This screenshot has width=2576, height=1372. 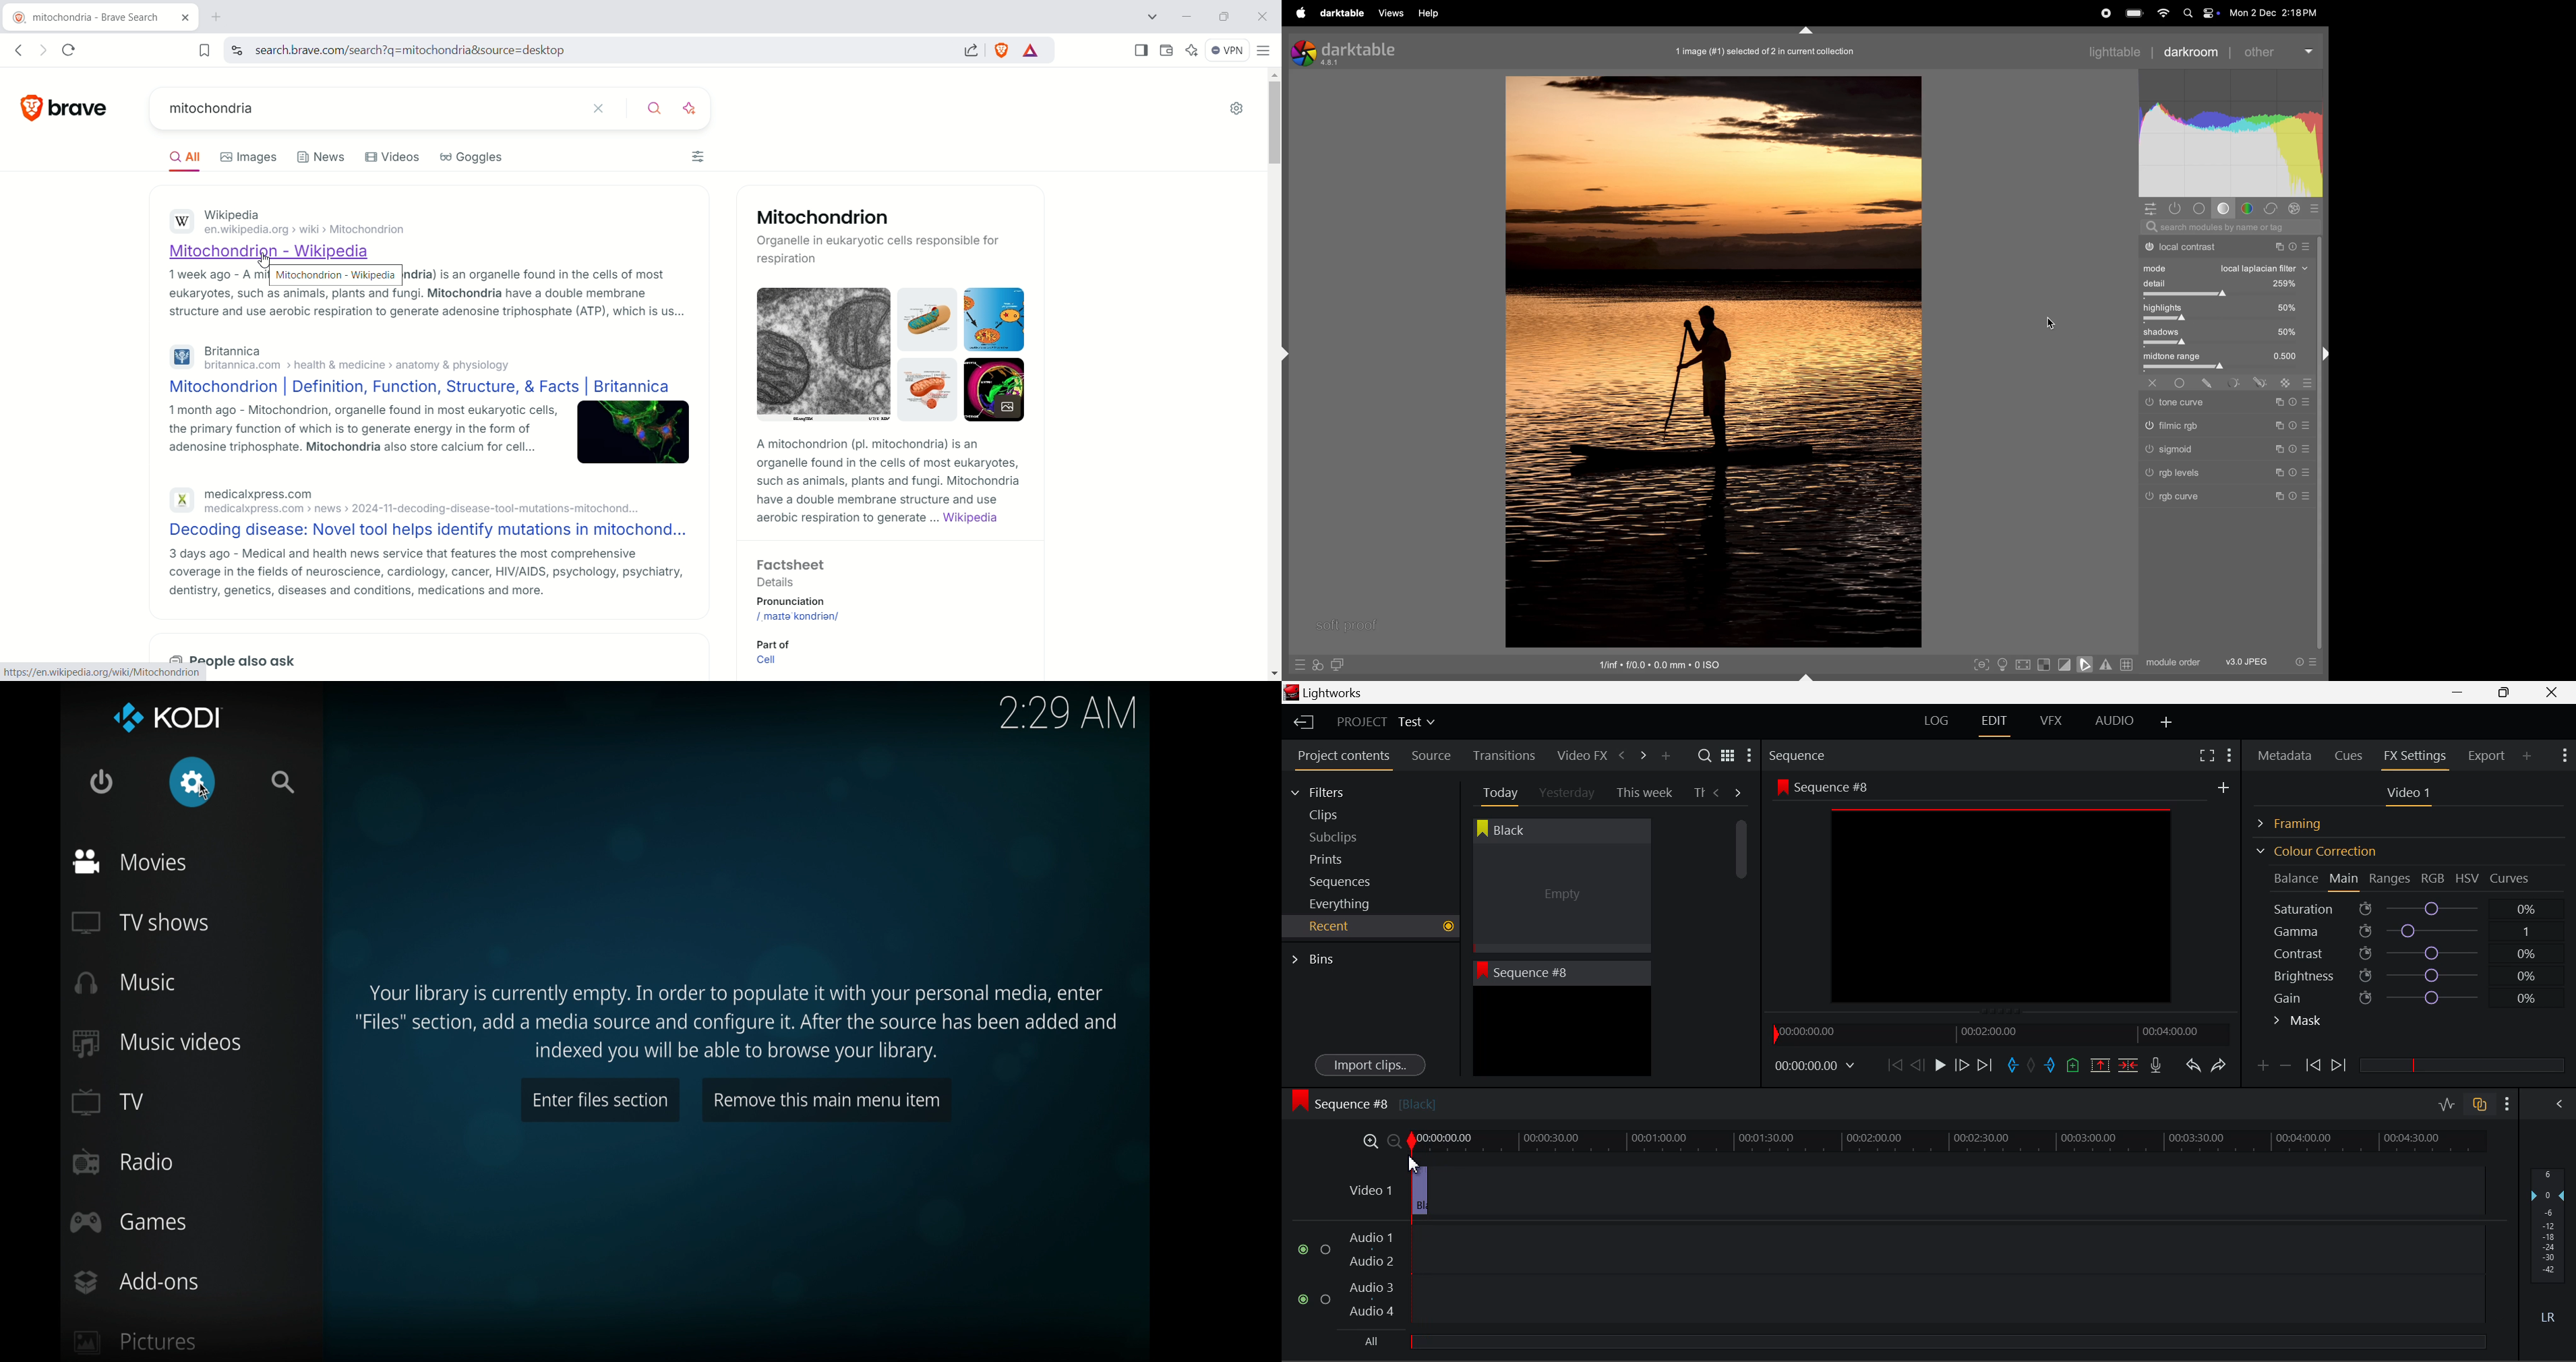 I want to click on sign , so click(x=2279, y=448).